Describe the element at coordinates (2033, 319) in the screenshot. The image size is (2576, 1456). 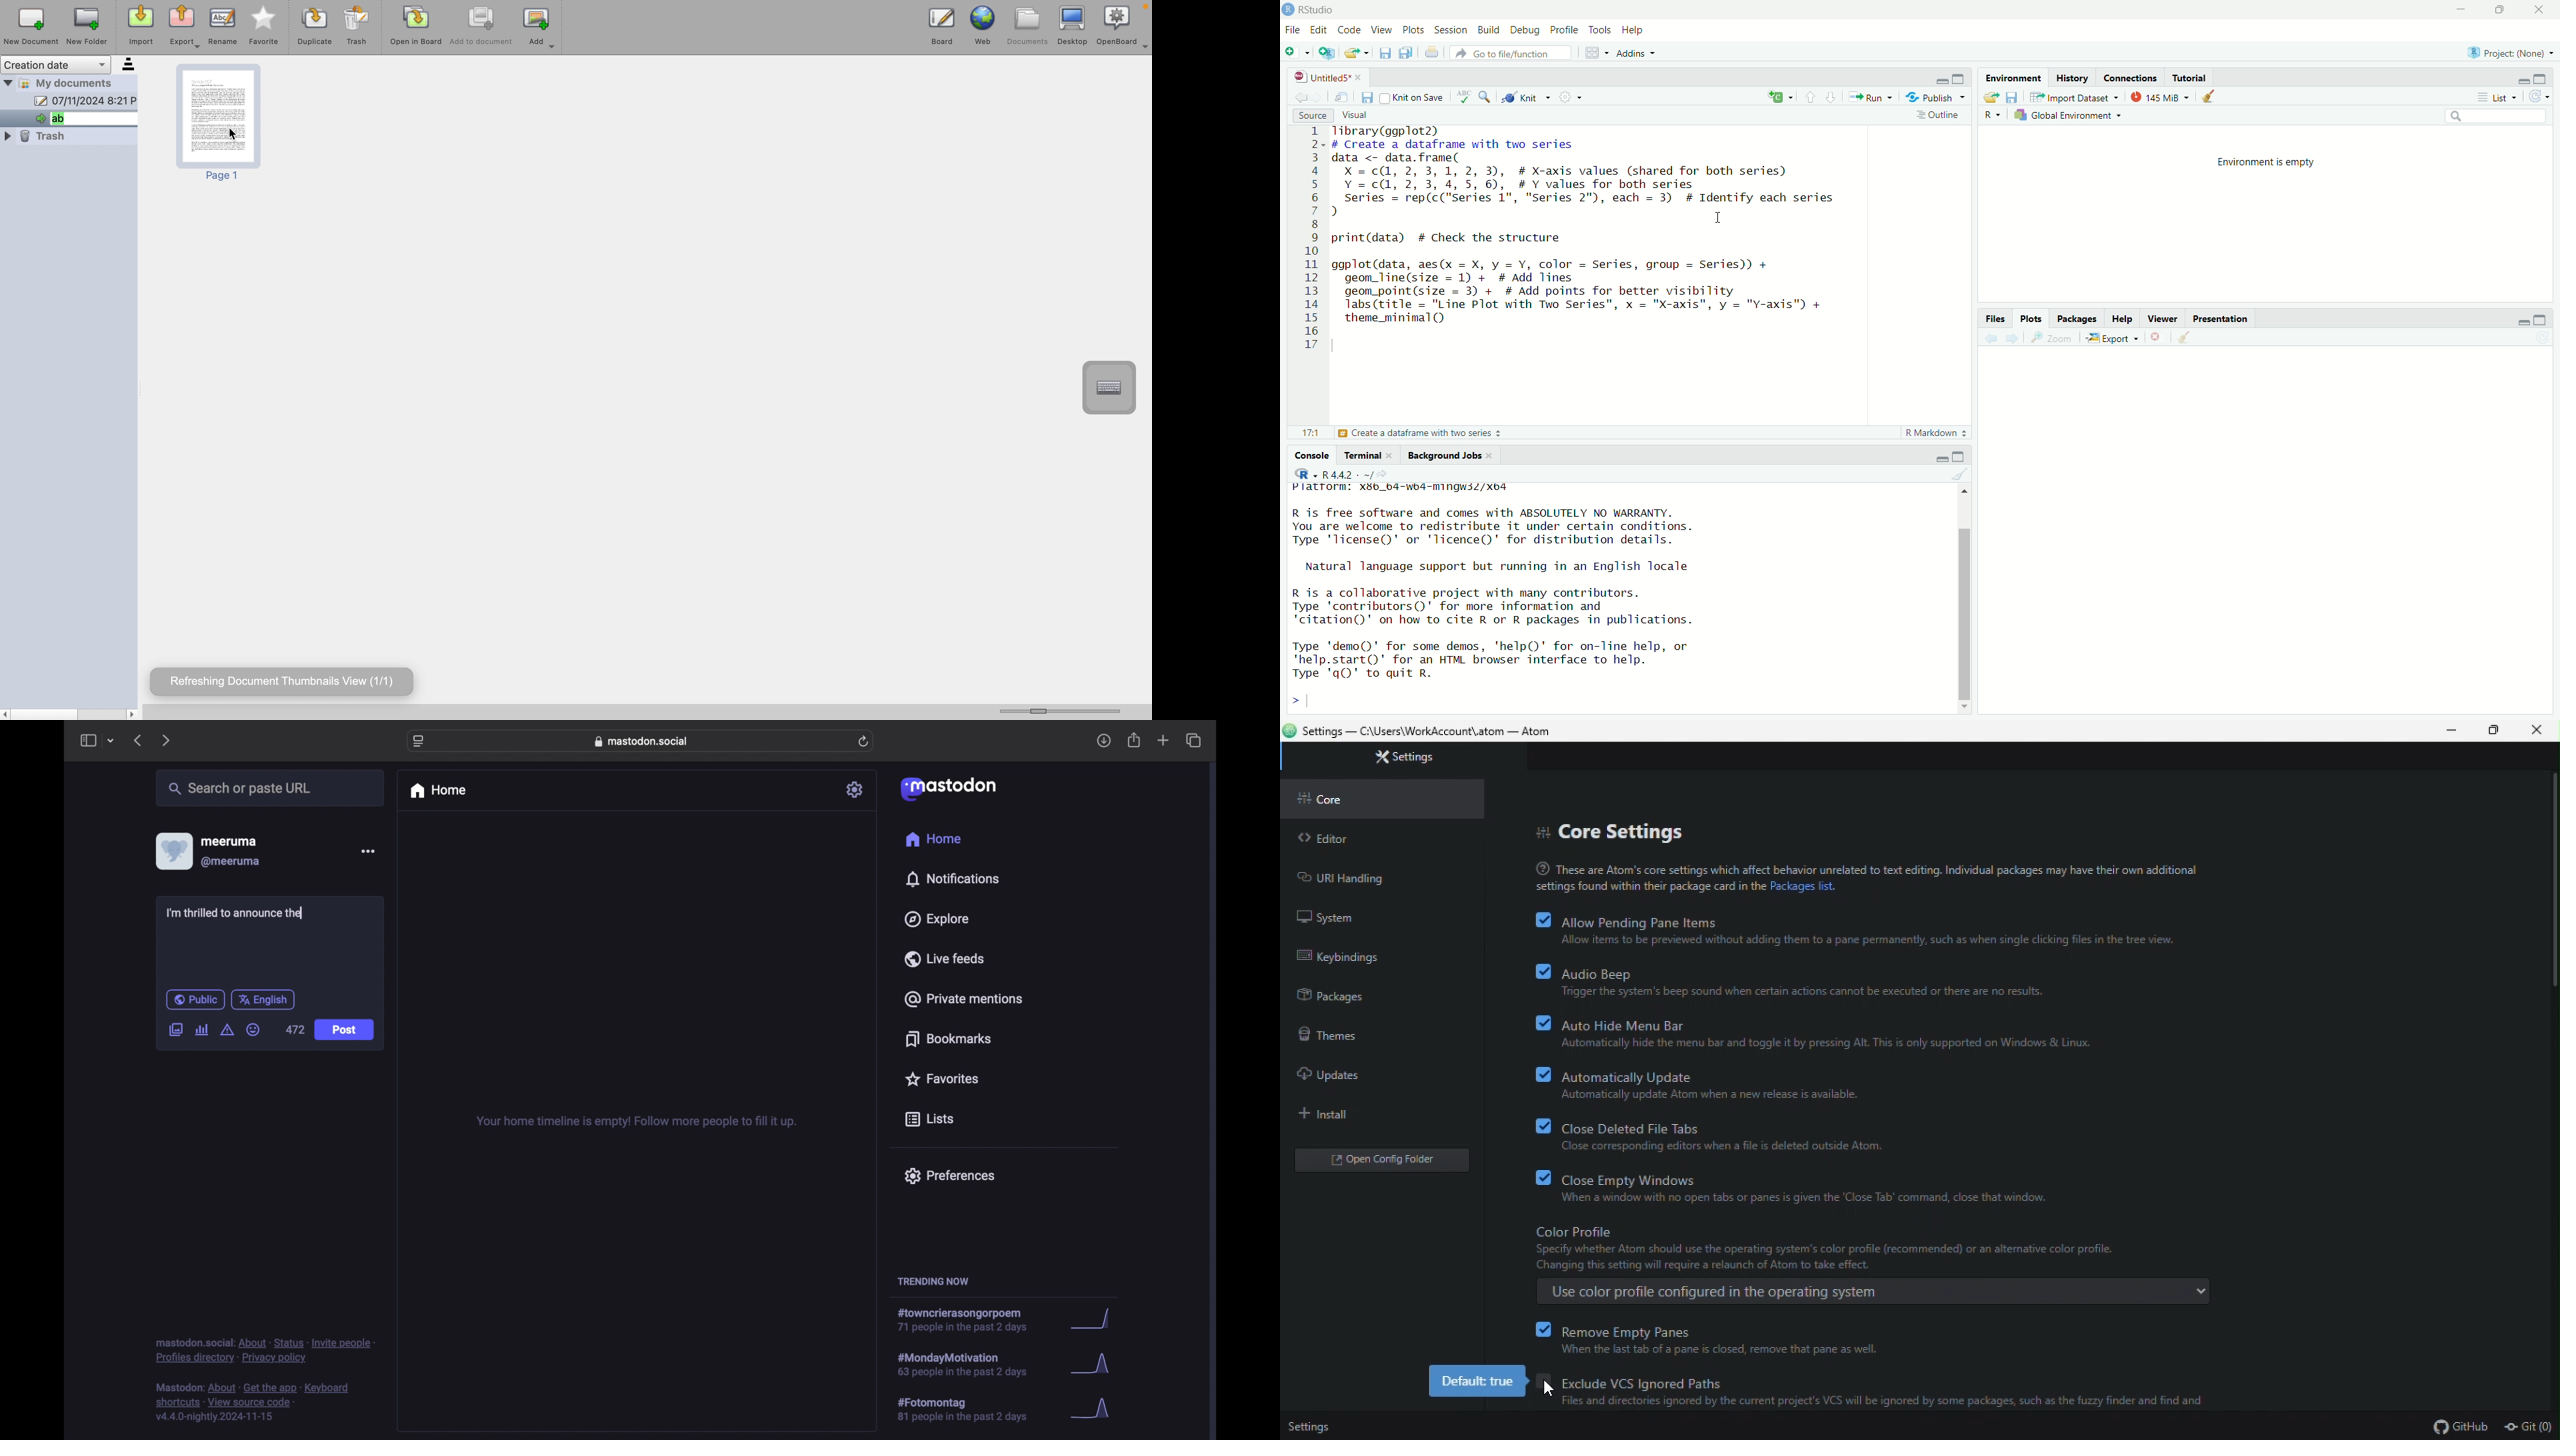
I see `Plots` at that location.